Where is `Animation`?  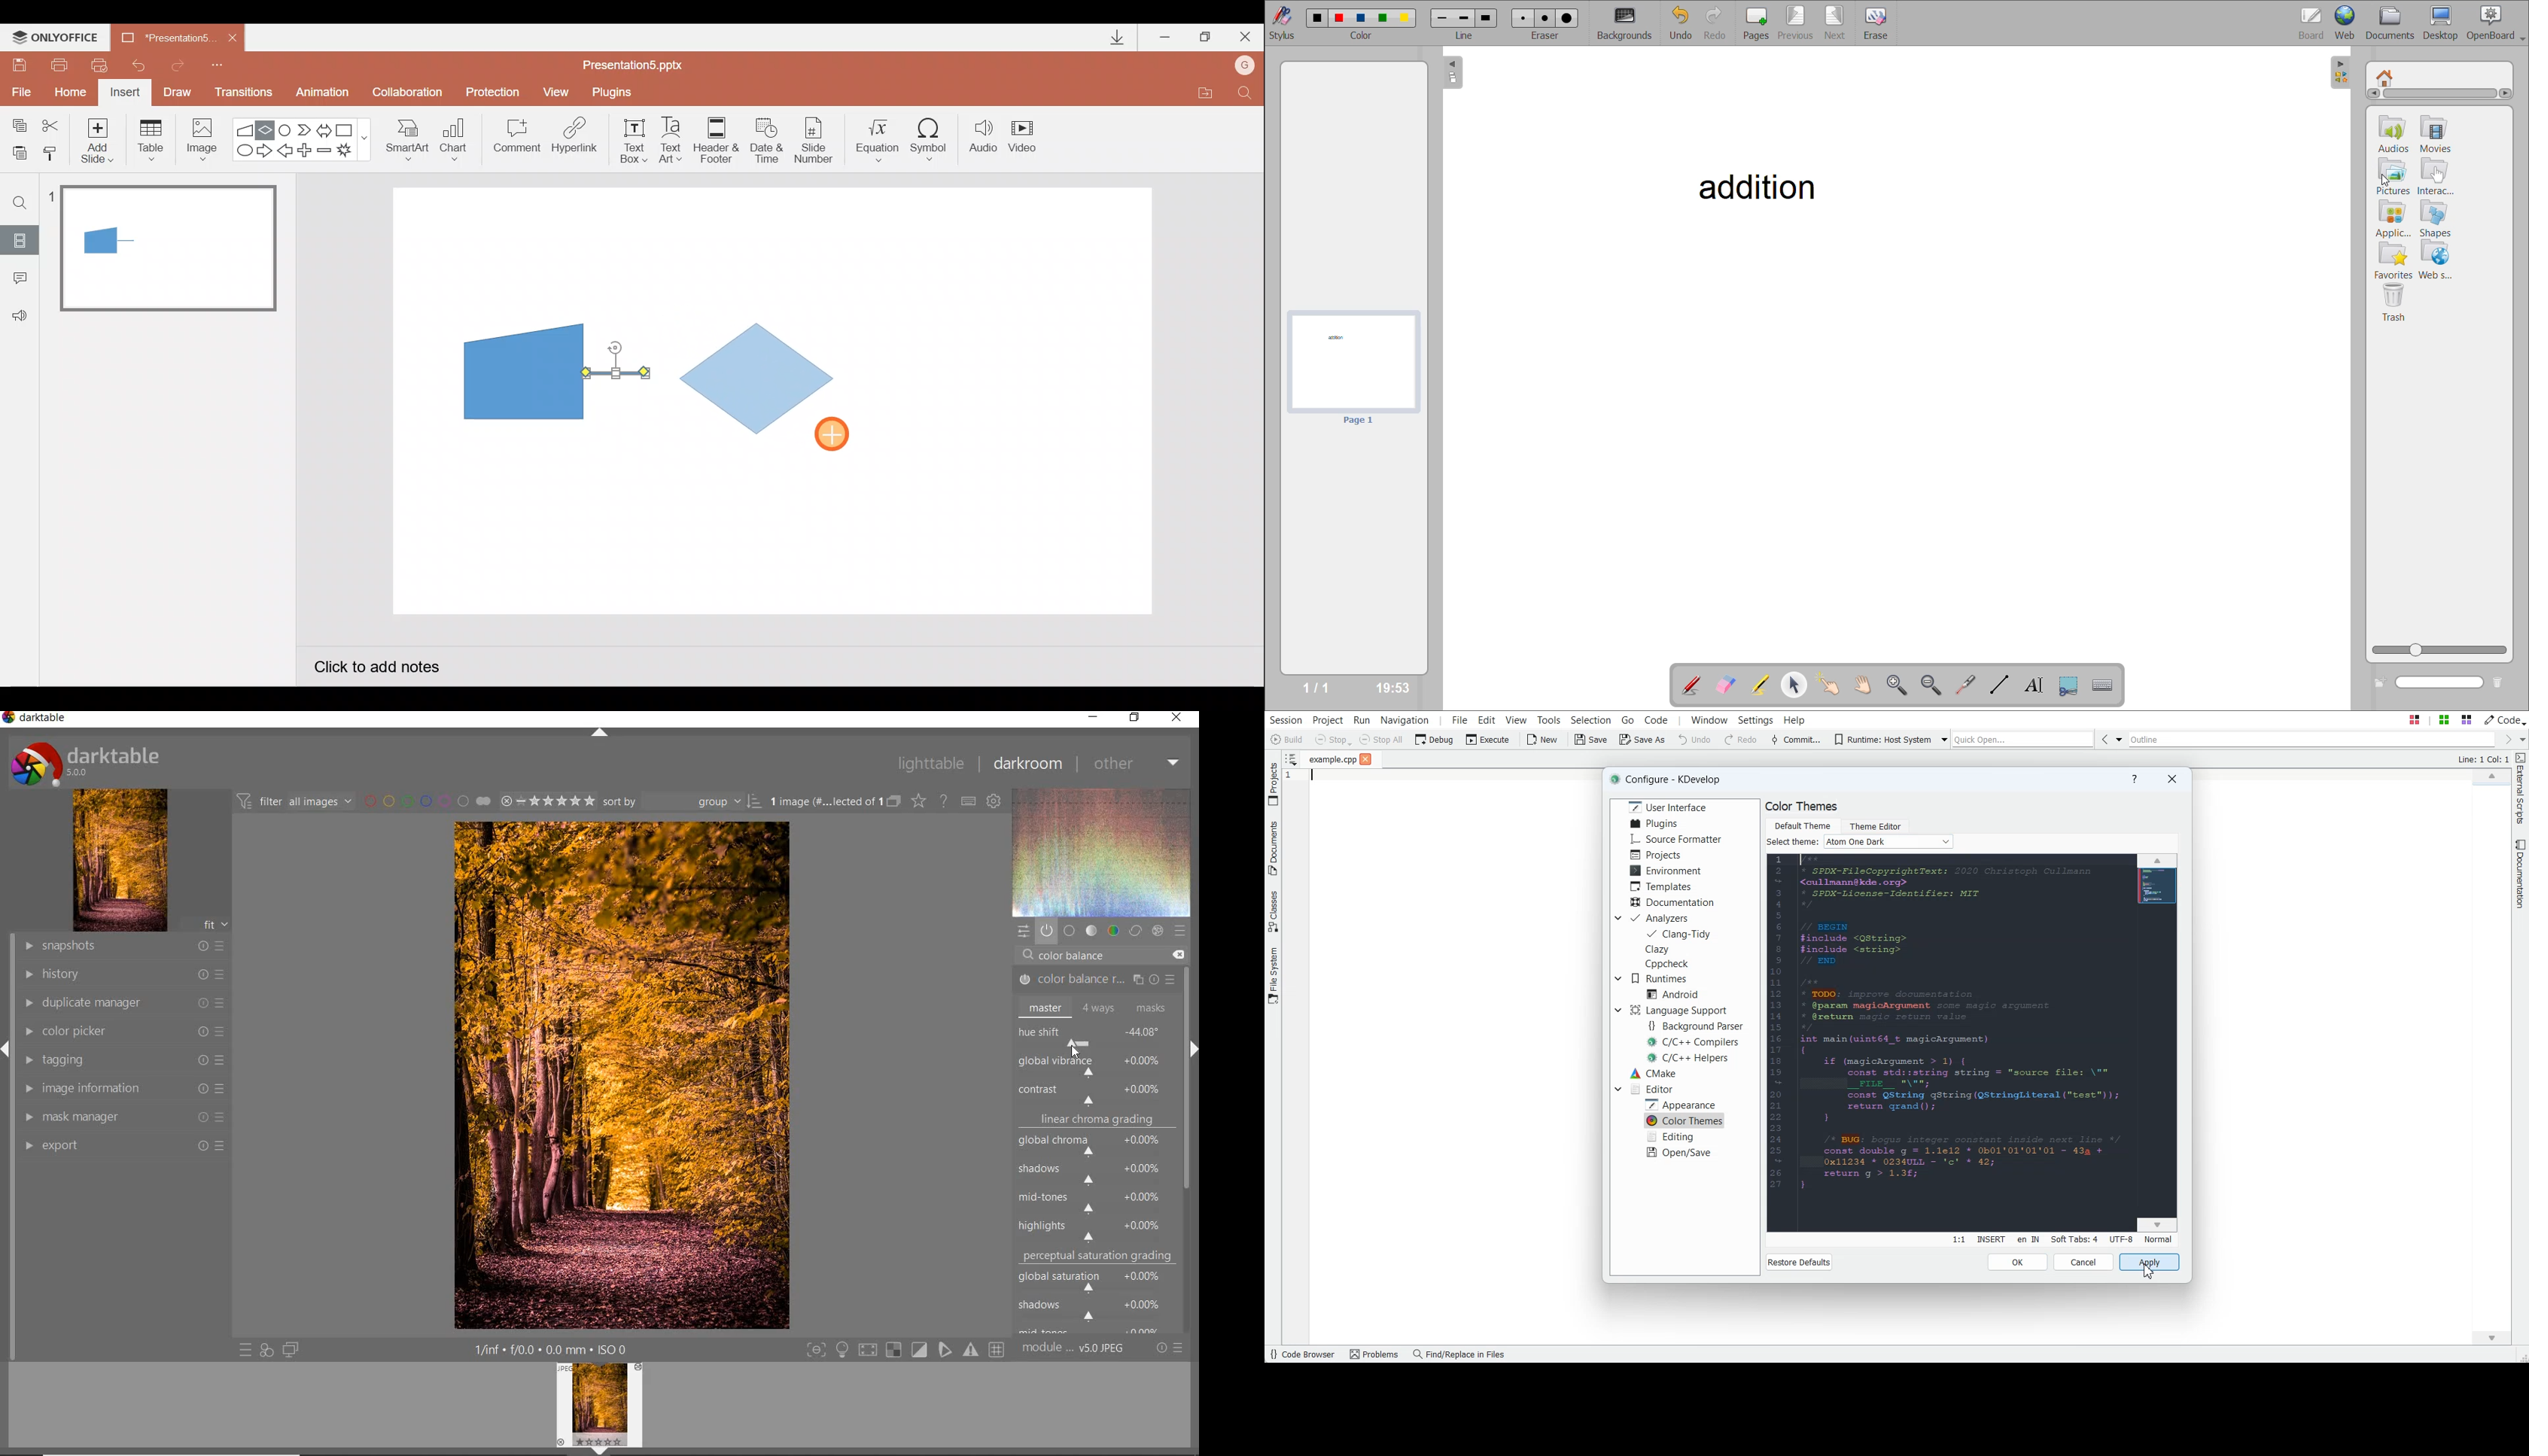
Animation is located at coordinates (324, 94).